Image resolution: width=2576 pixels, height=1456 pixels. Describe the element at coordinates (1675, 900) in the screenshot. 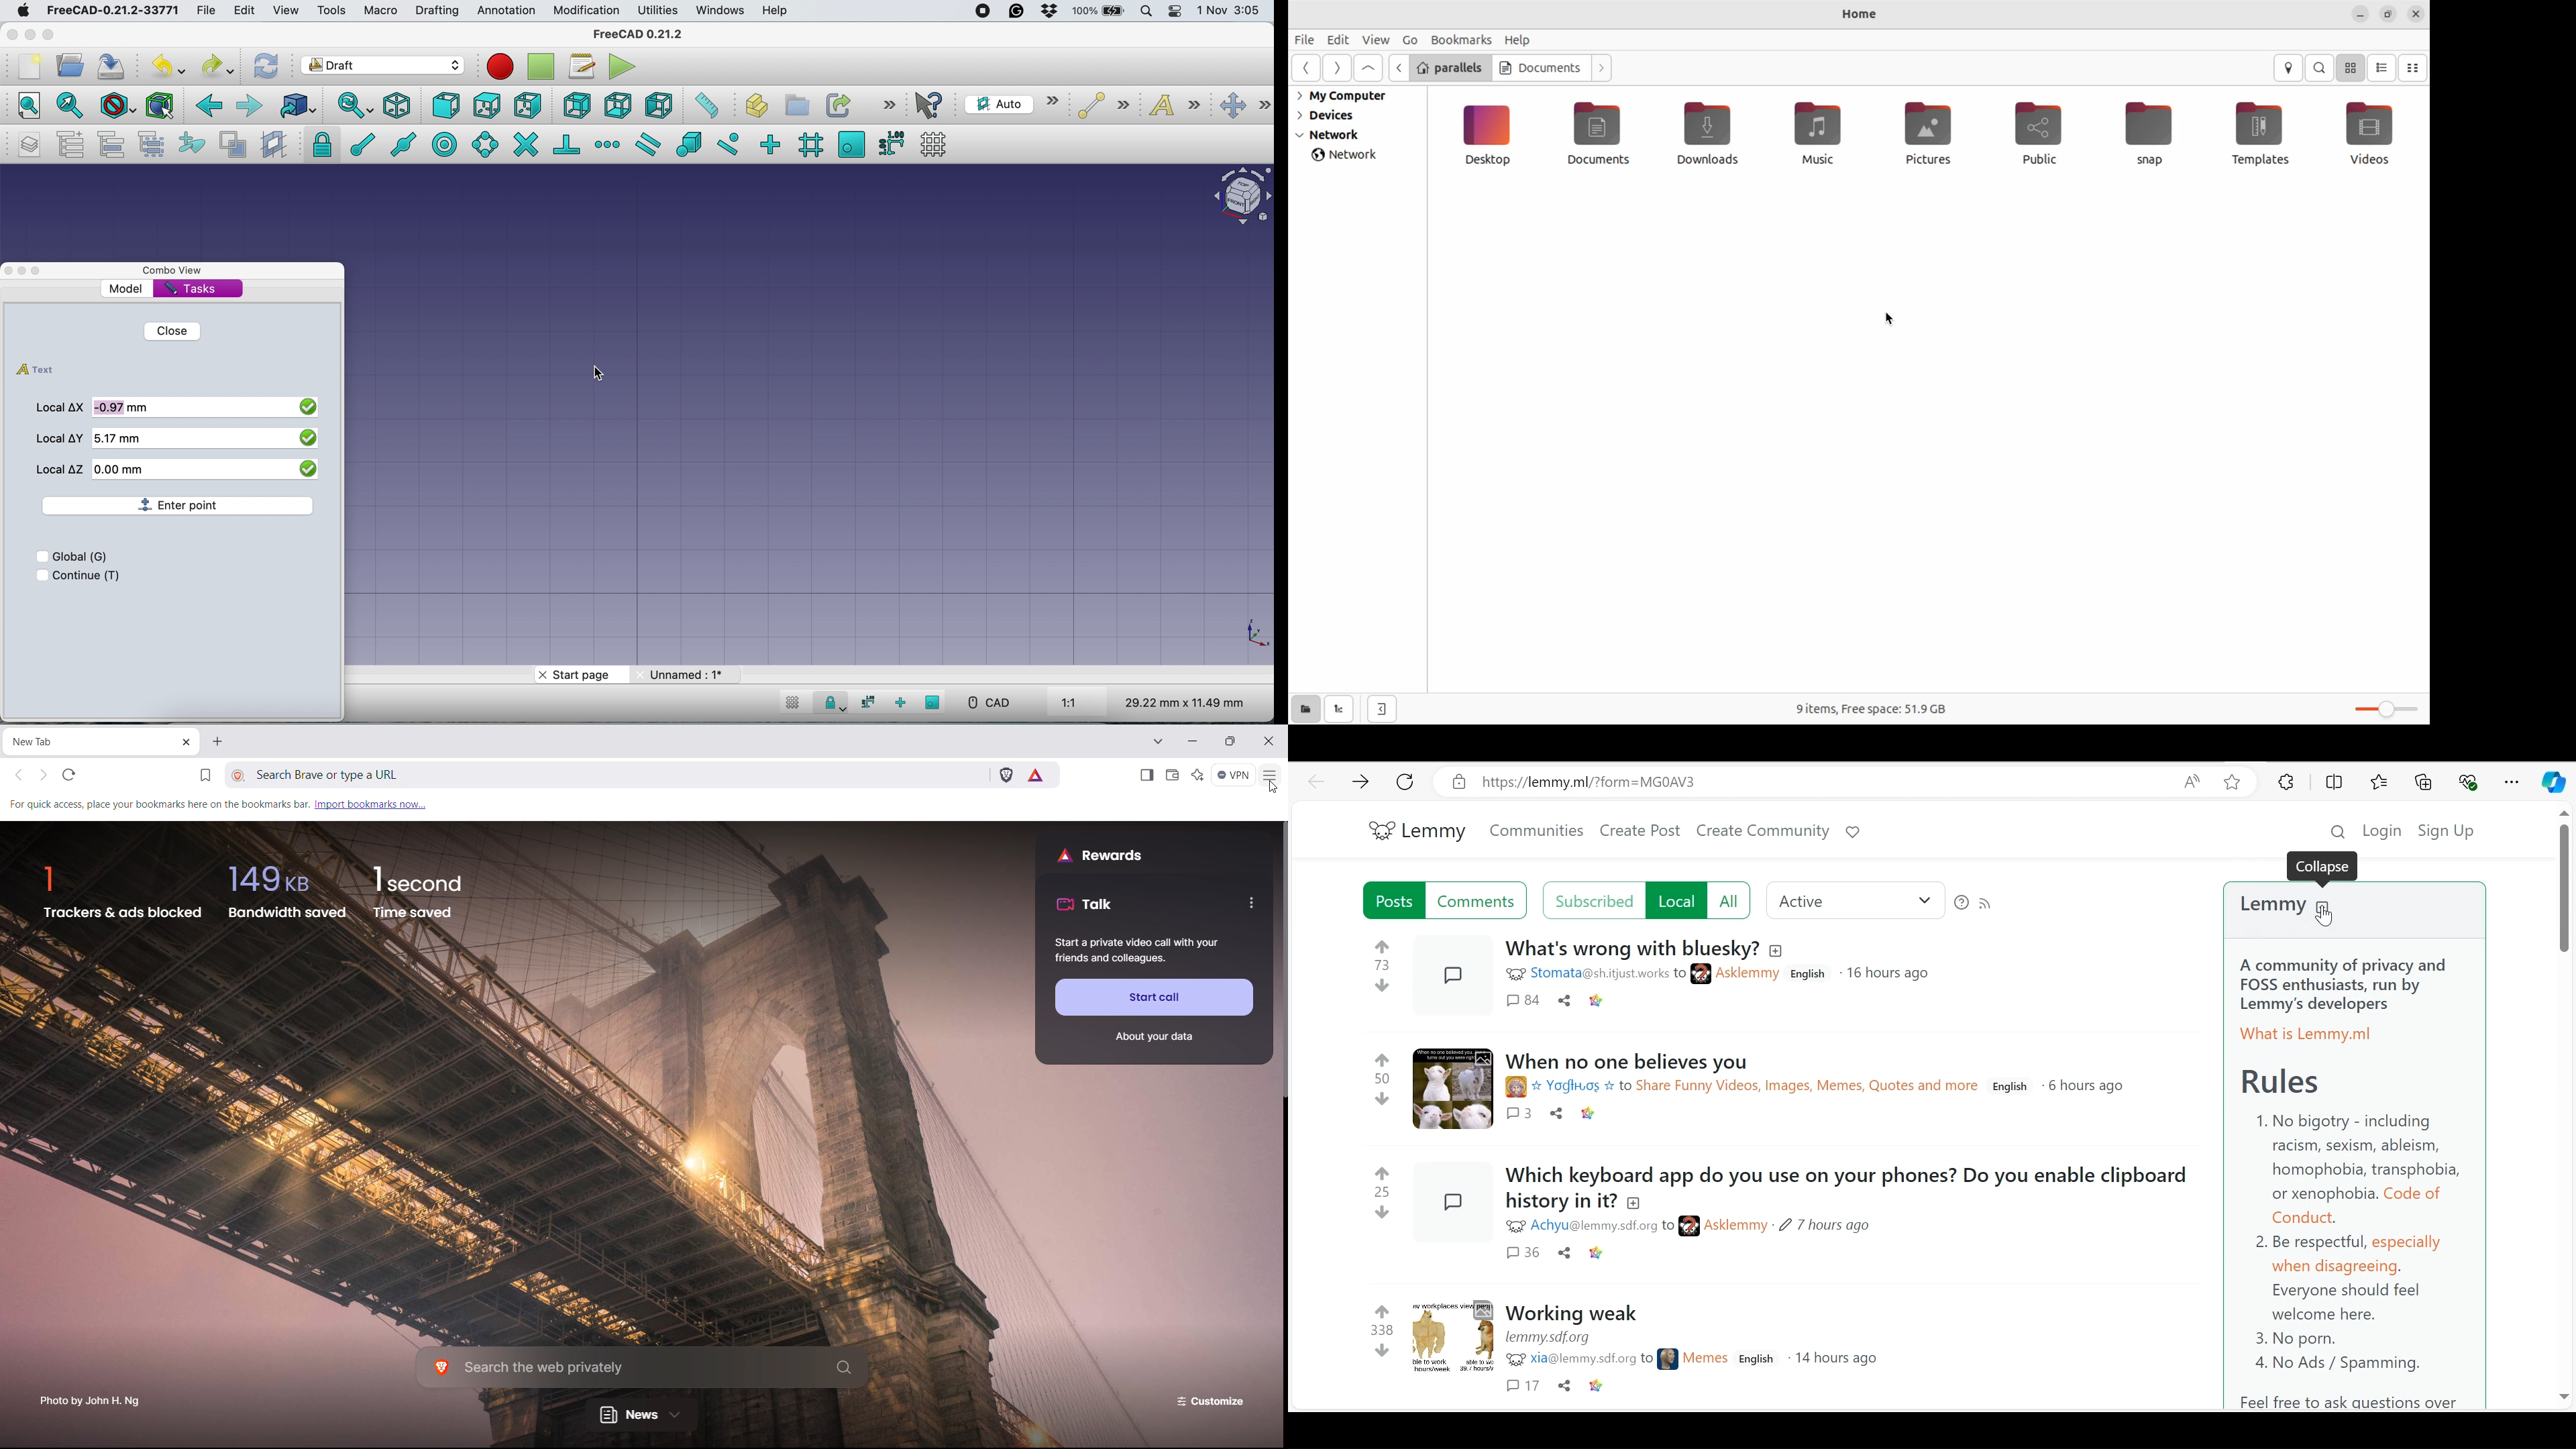

I see `local` at that location.